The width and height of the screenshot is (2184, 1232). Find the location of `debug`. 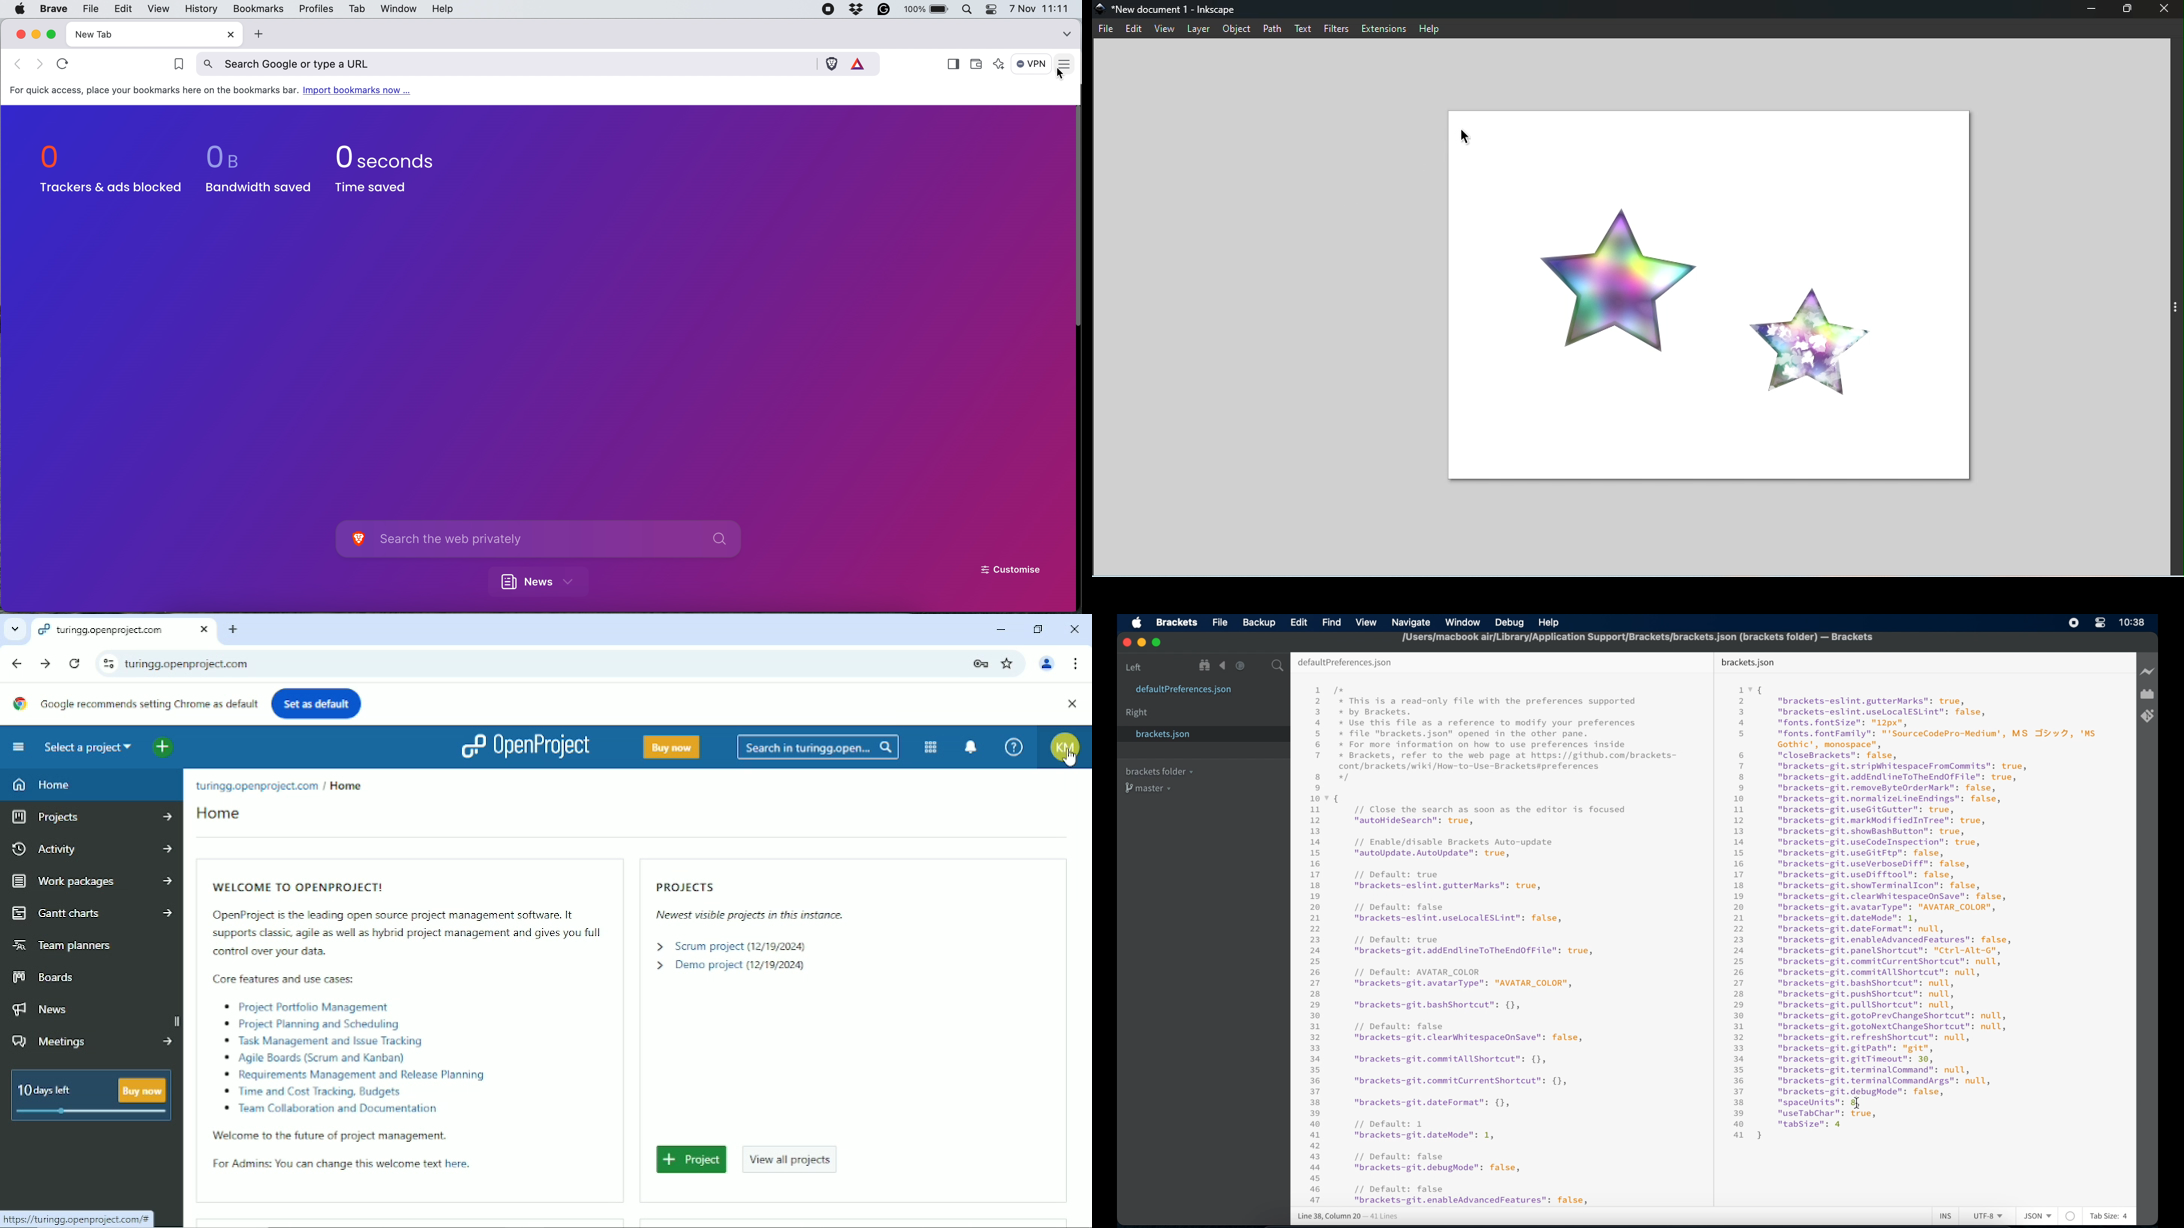

debug is located at coordinates (1510, 623).